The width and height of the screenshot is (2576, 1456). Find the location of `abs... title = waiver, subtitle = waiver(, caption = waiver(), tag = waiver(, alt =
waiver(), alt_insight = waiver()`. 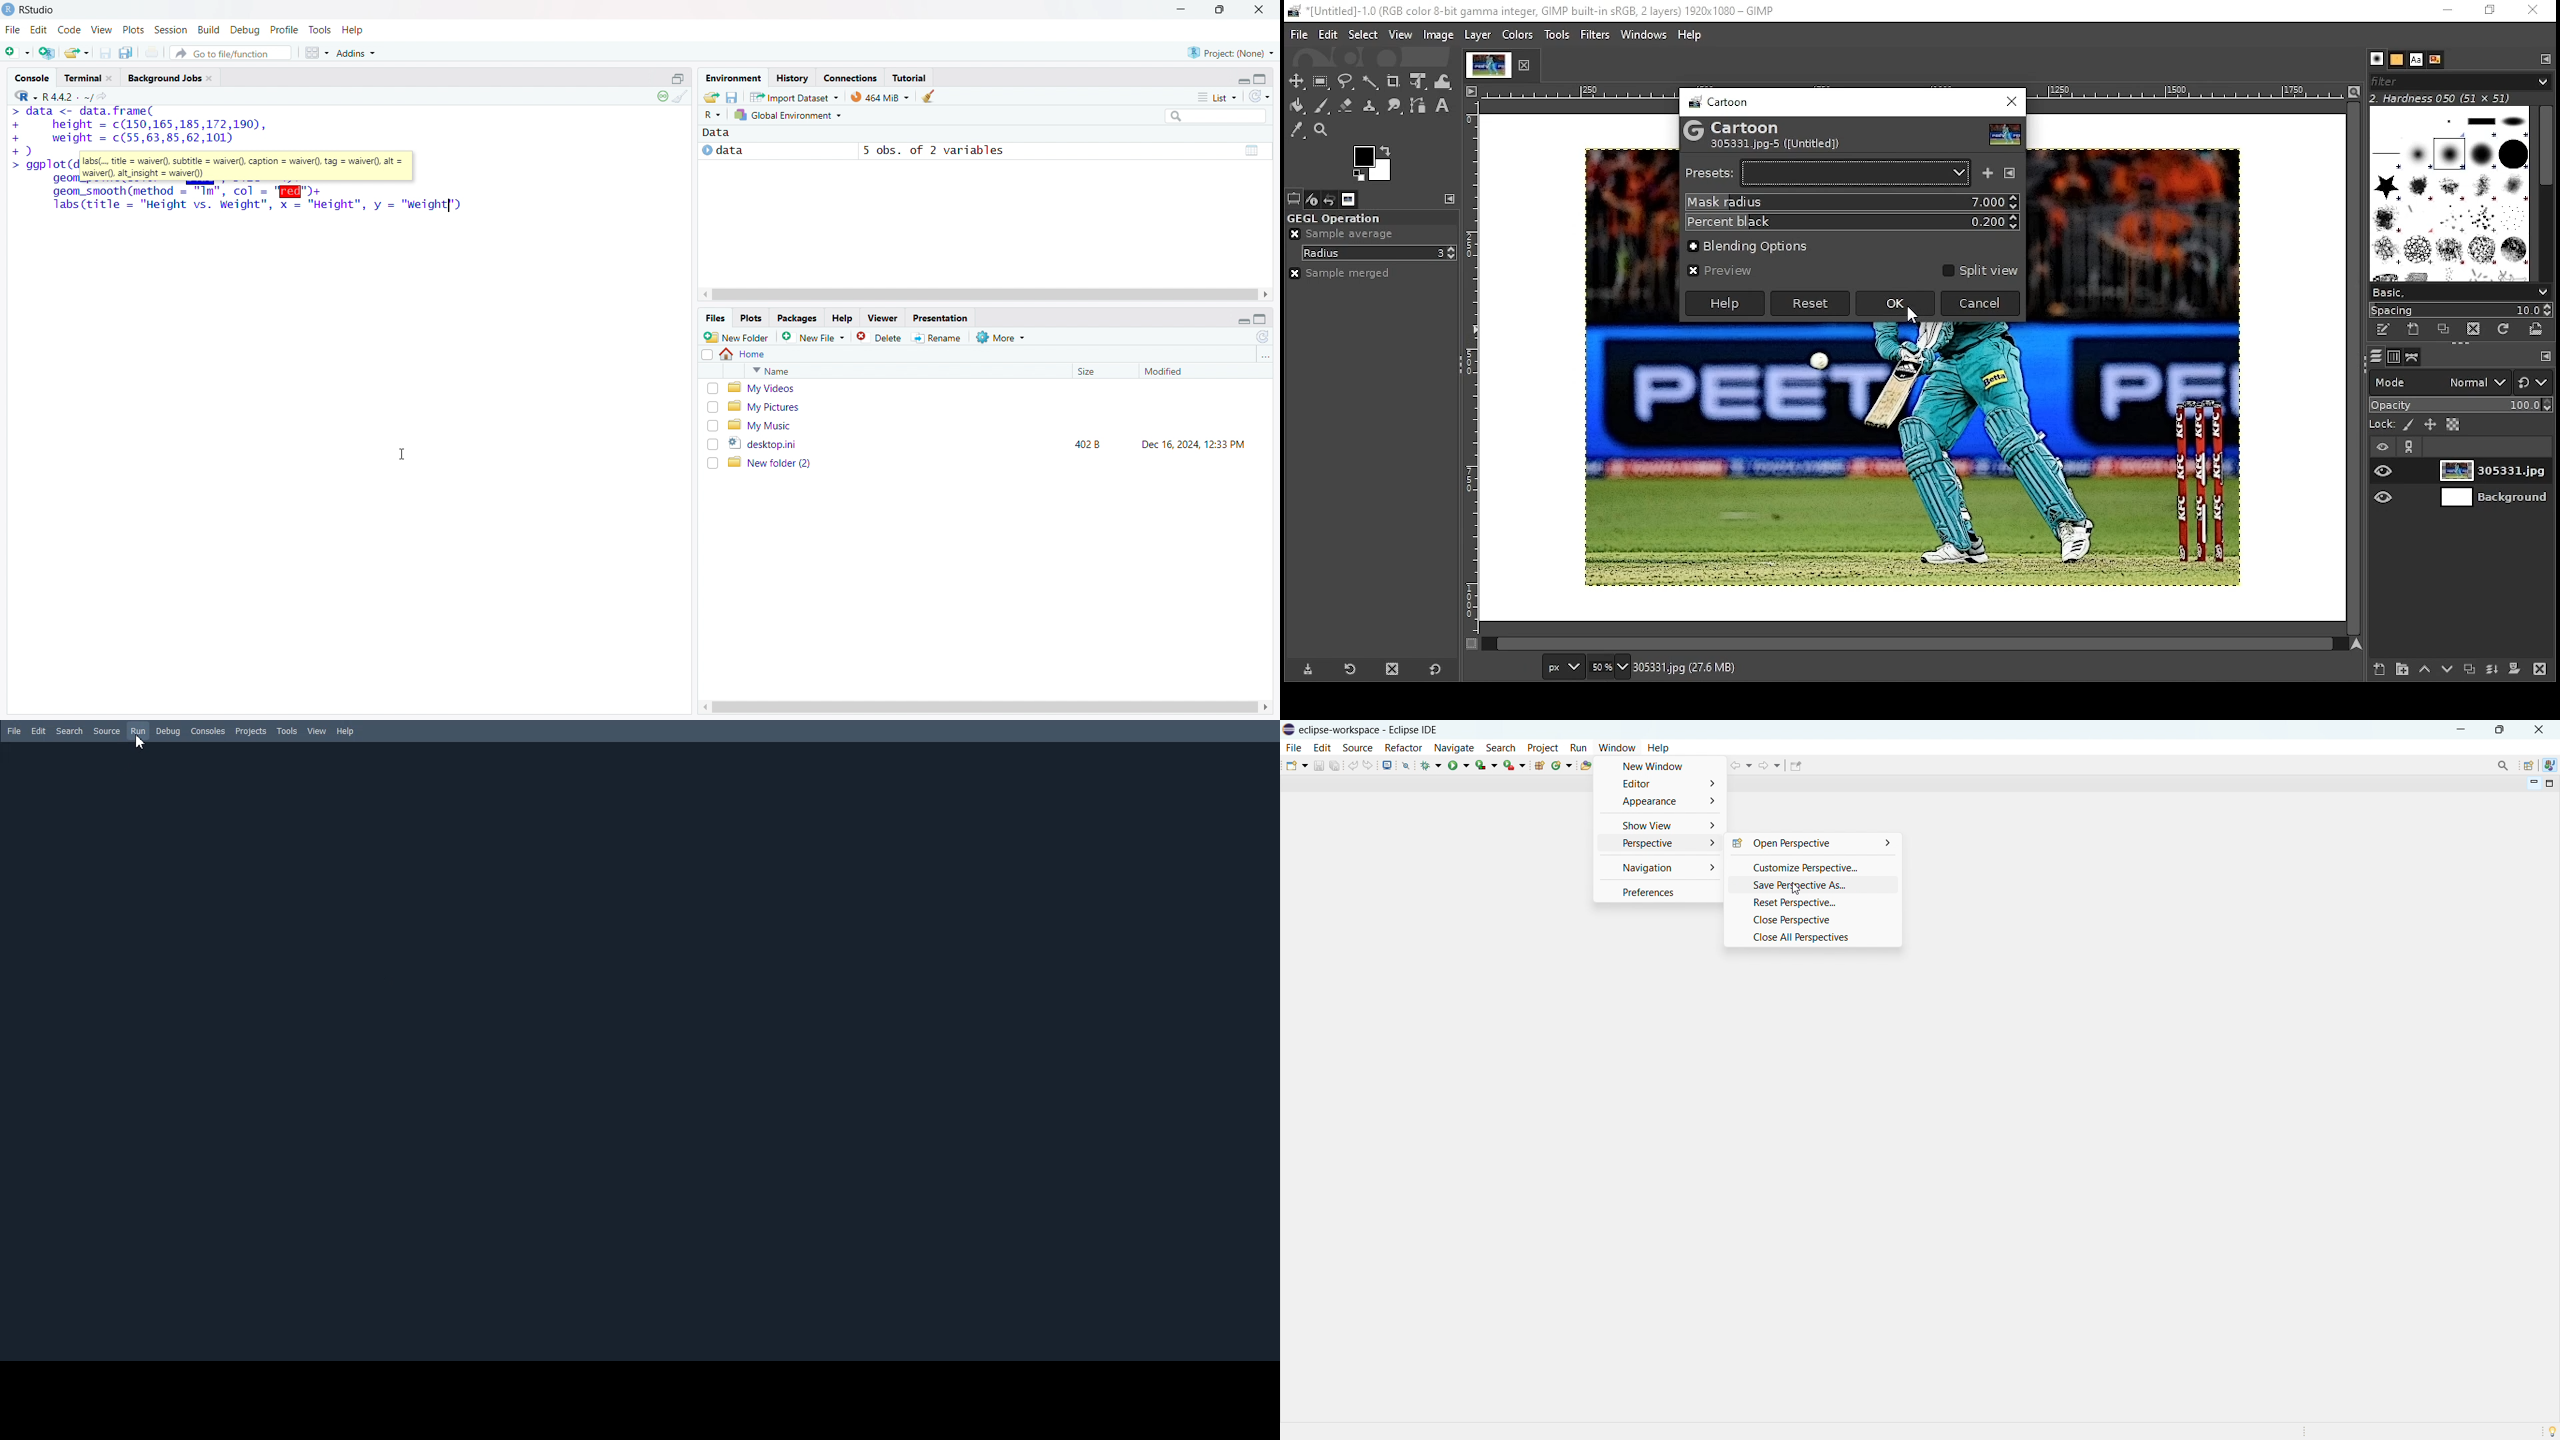

abs... title = waiver, subtitle = waiver(, caption = waiver(), tag = waiver(, alt =
waiver(), alt_insight = waiver() is located at coordinates (247, 167).